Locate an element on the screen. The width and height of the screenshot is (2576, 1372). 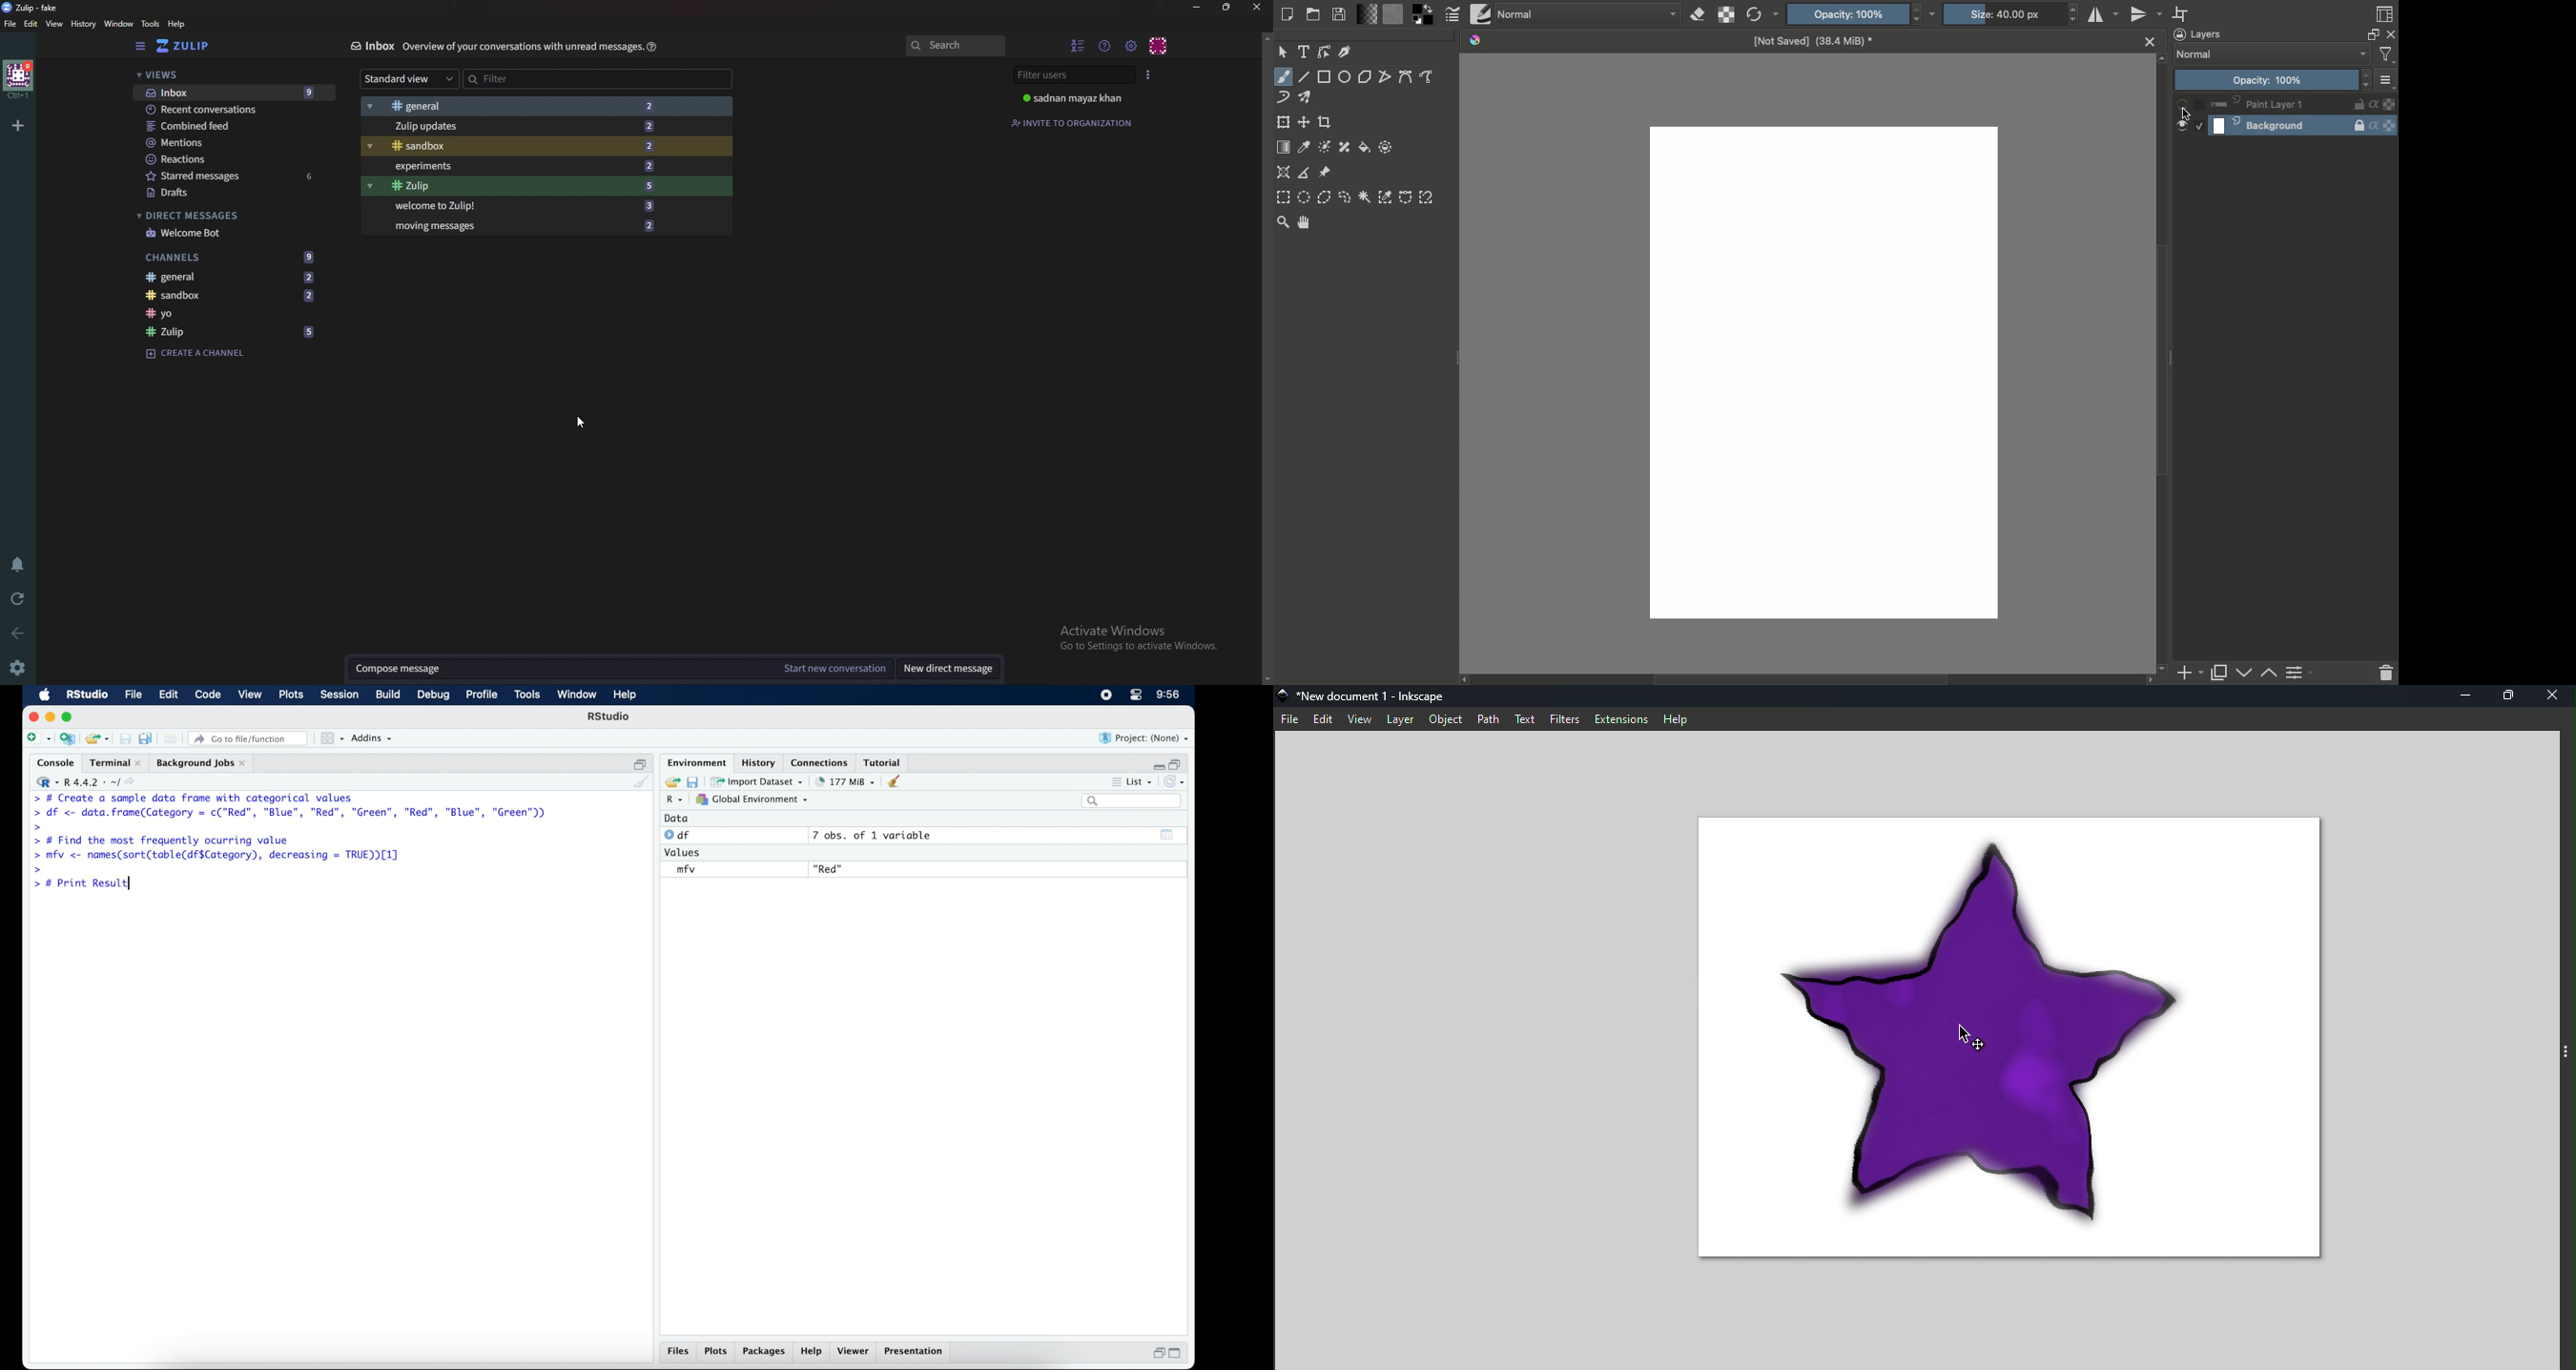
Fill patterns is located at coordinates (1392, 15).